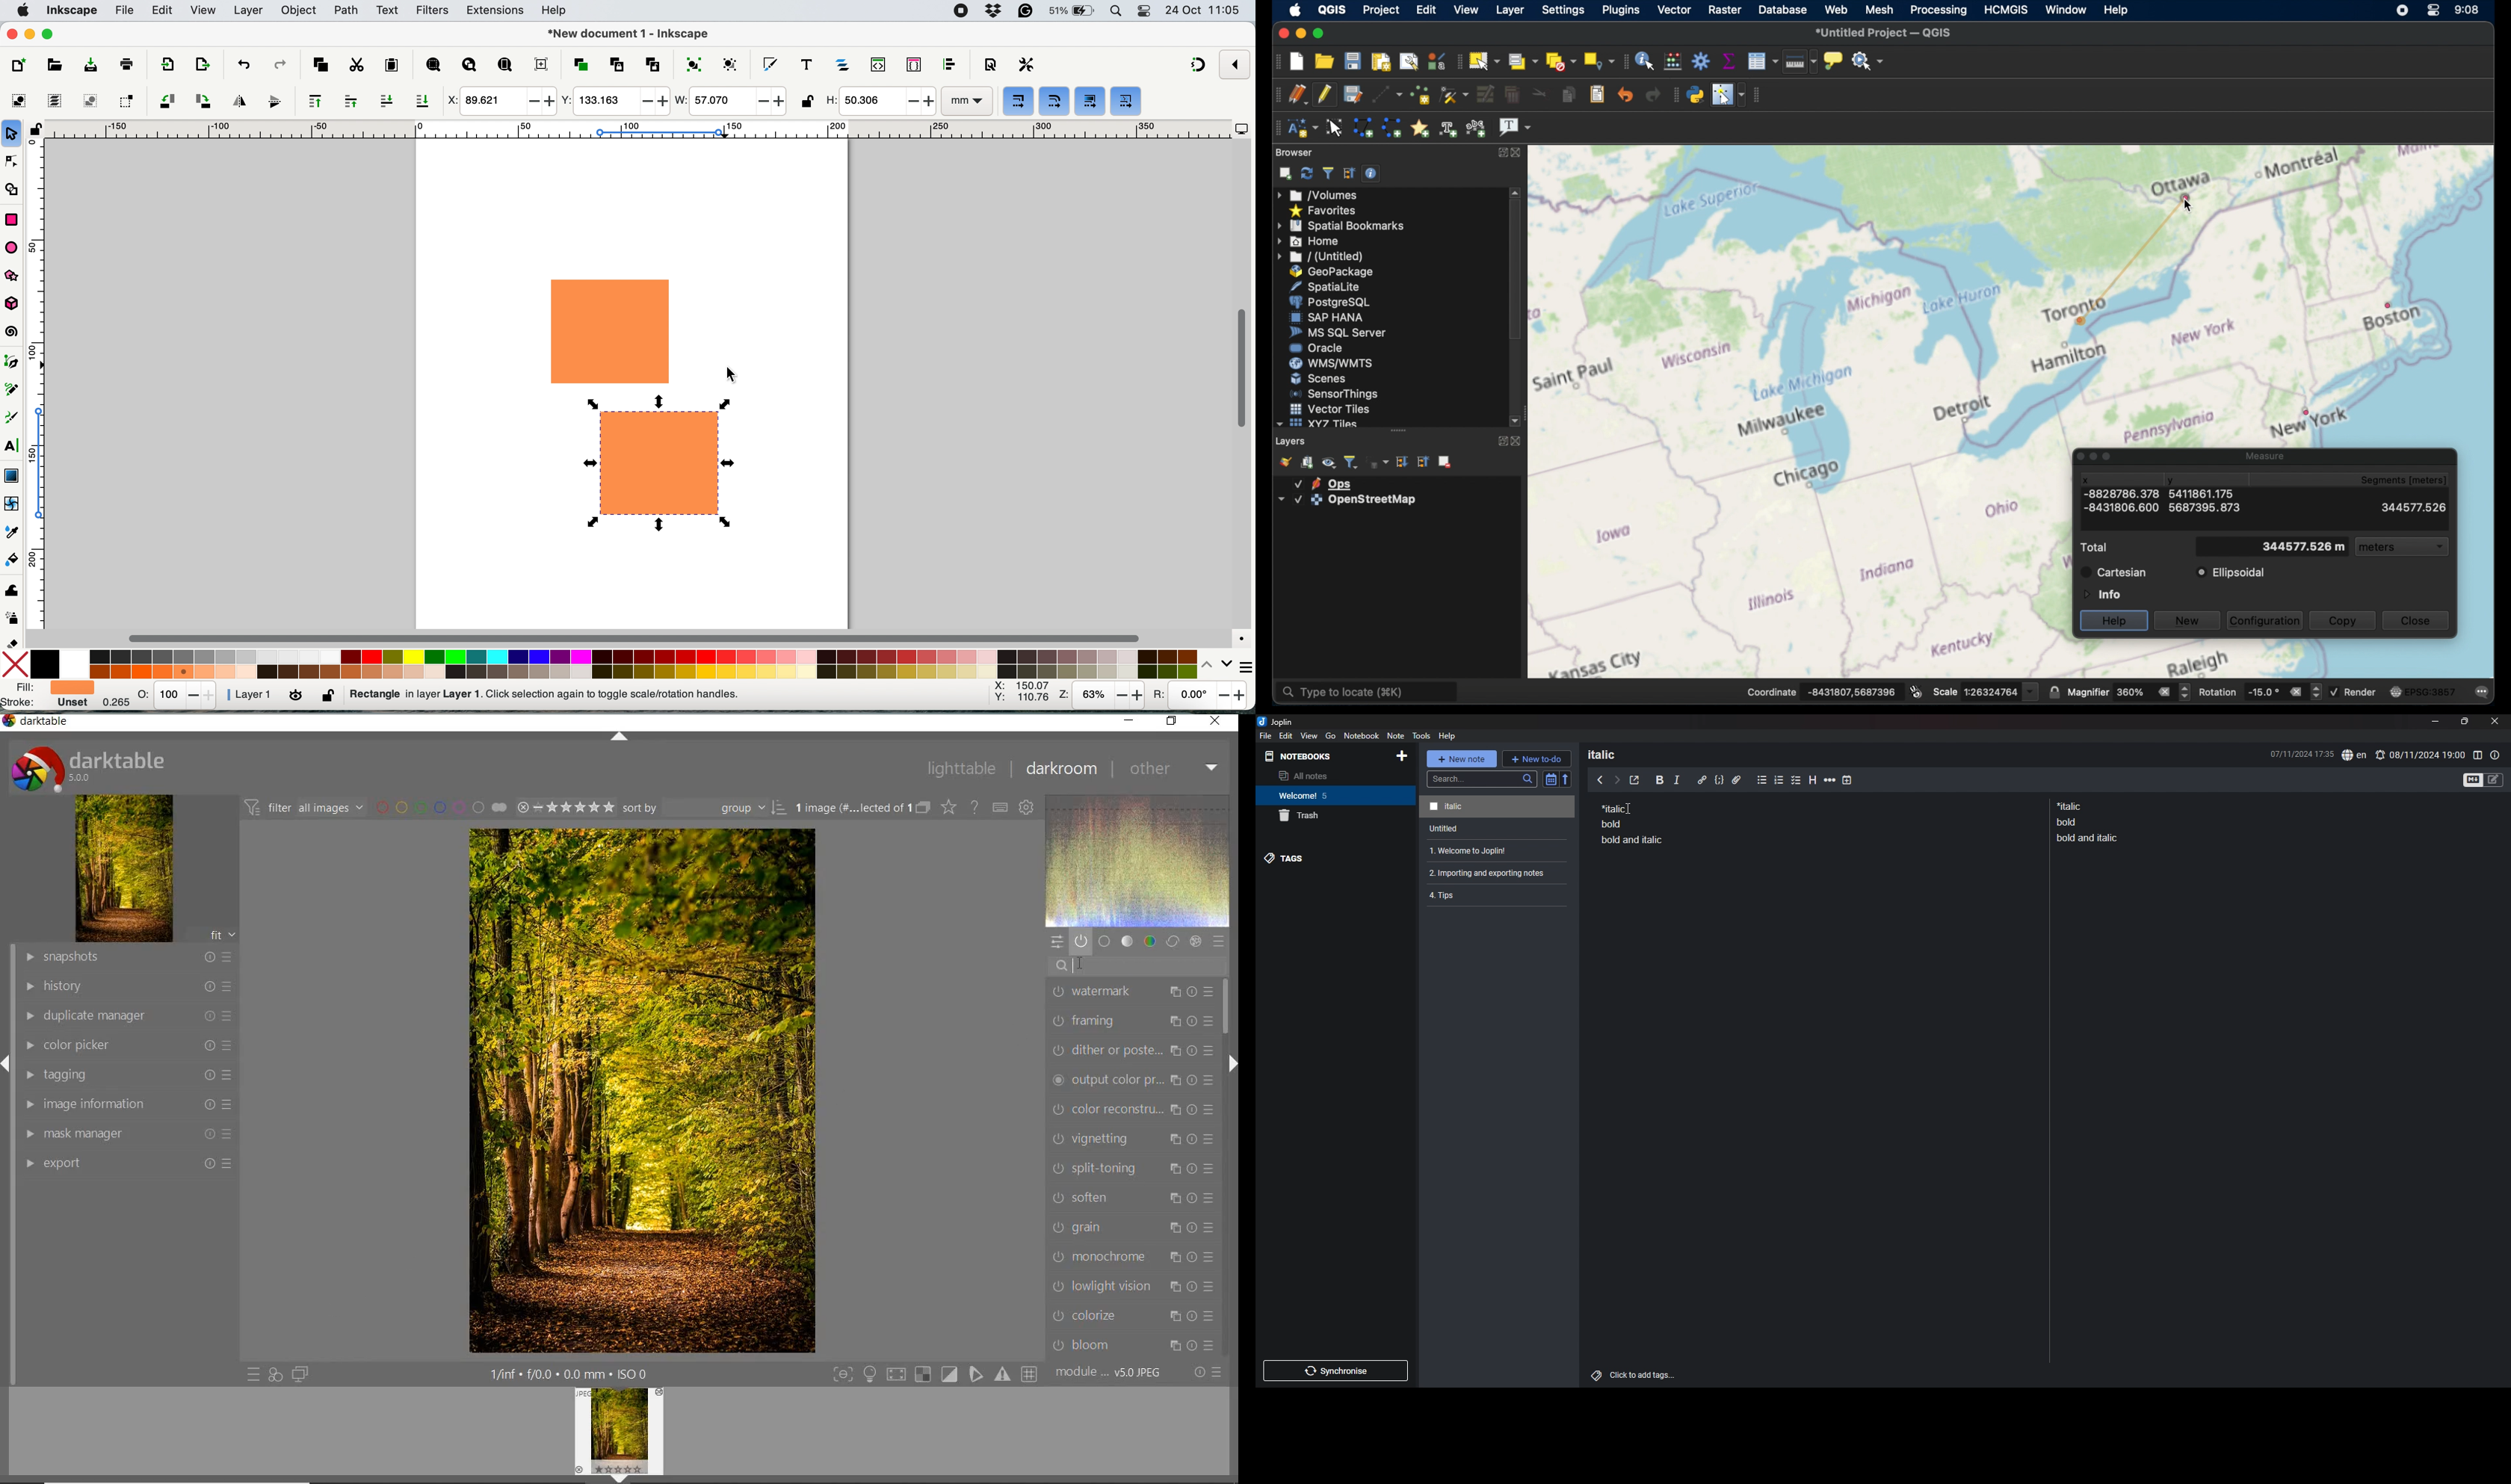 This screenshot has width=2520, height=1484. What do you see at coordinates (1277, 128) in the screenshot?
I see `annotation toolbar` at bounding box center [1277, 128].